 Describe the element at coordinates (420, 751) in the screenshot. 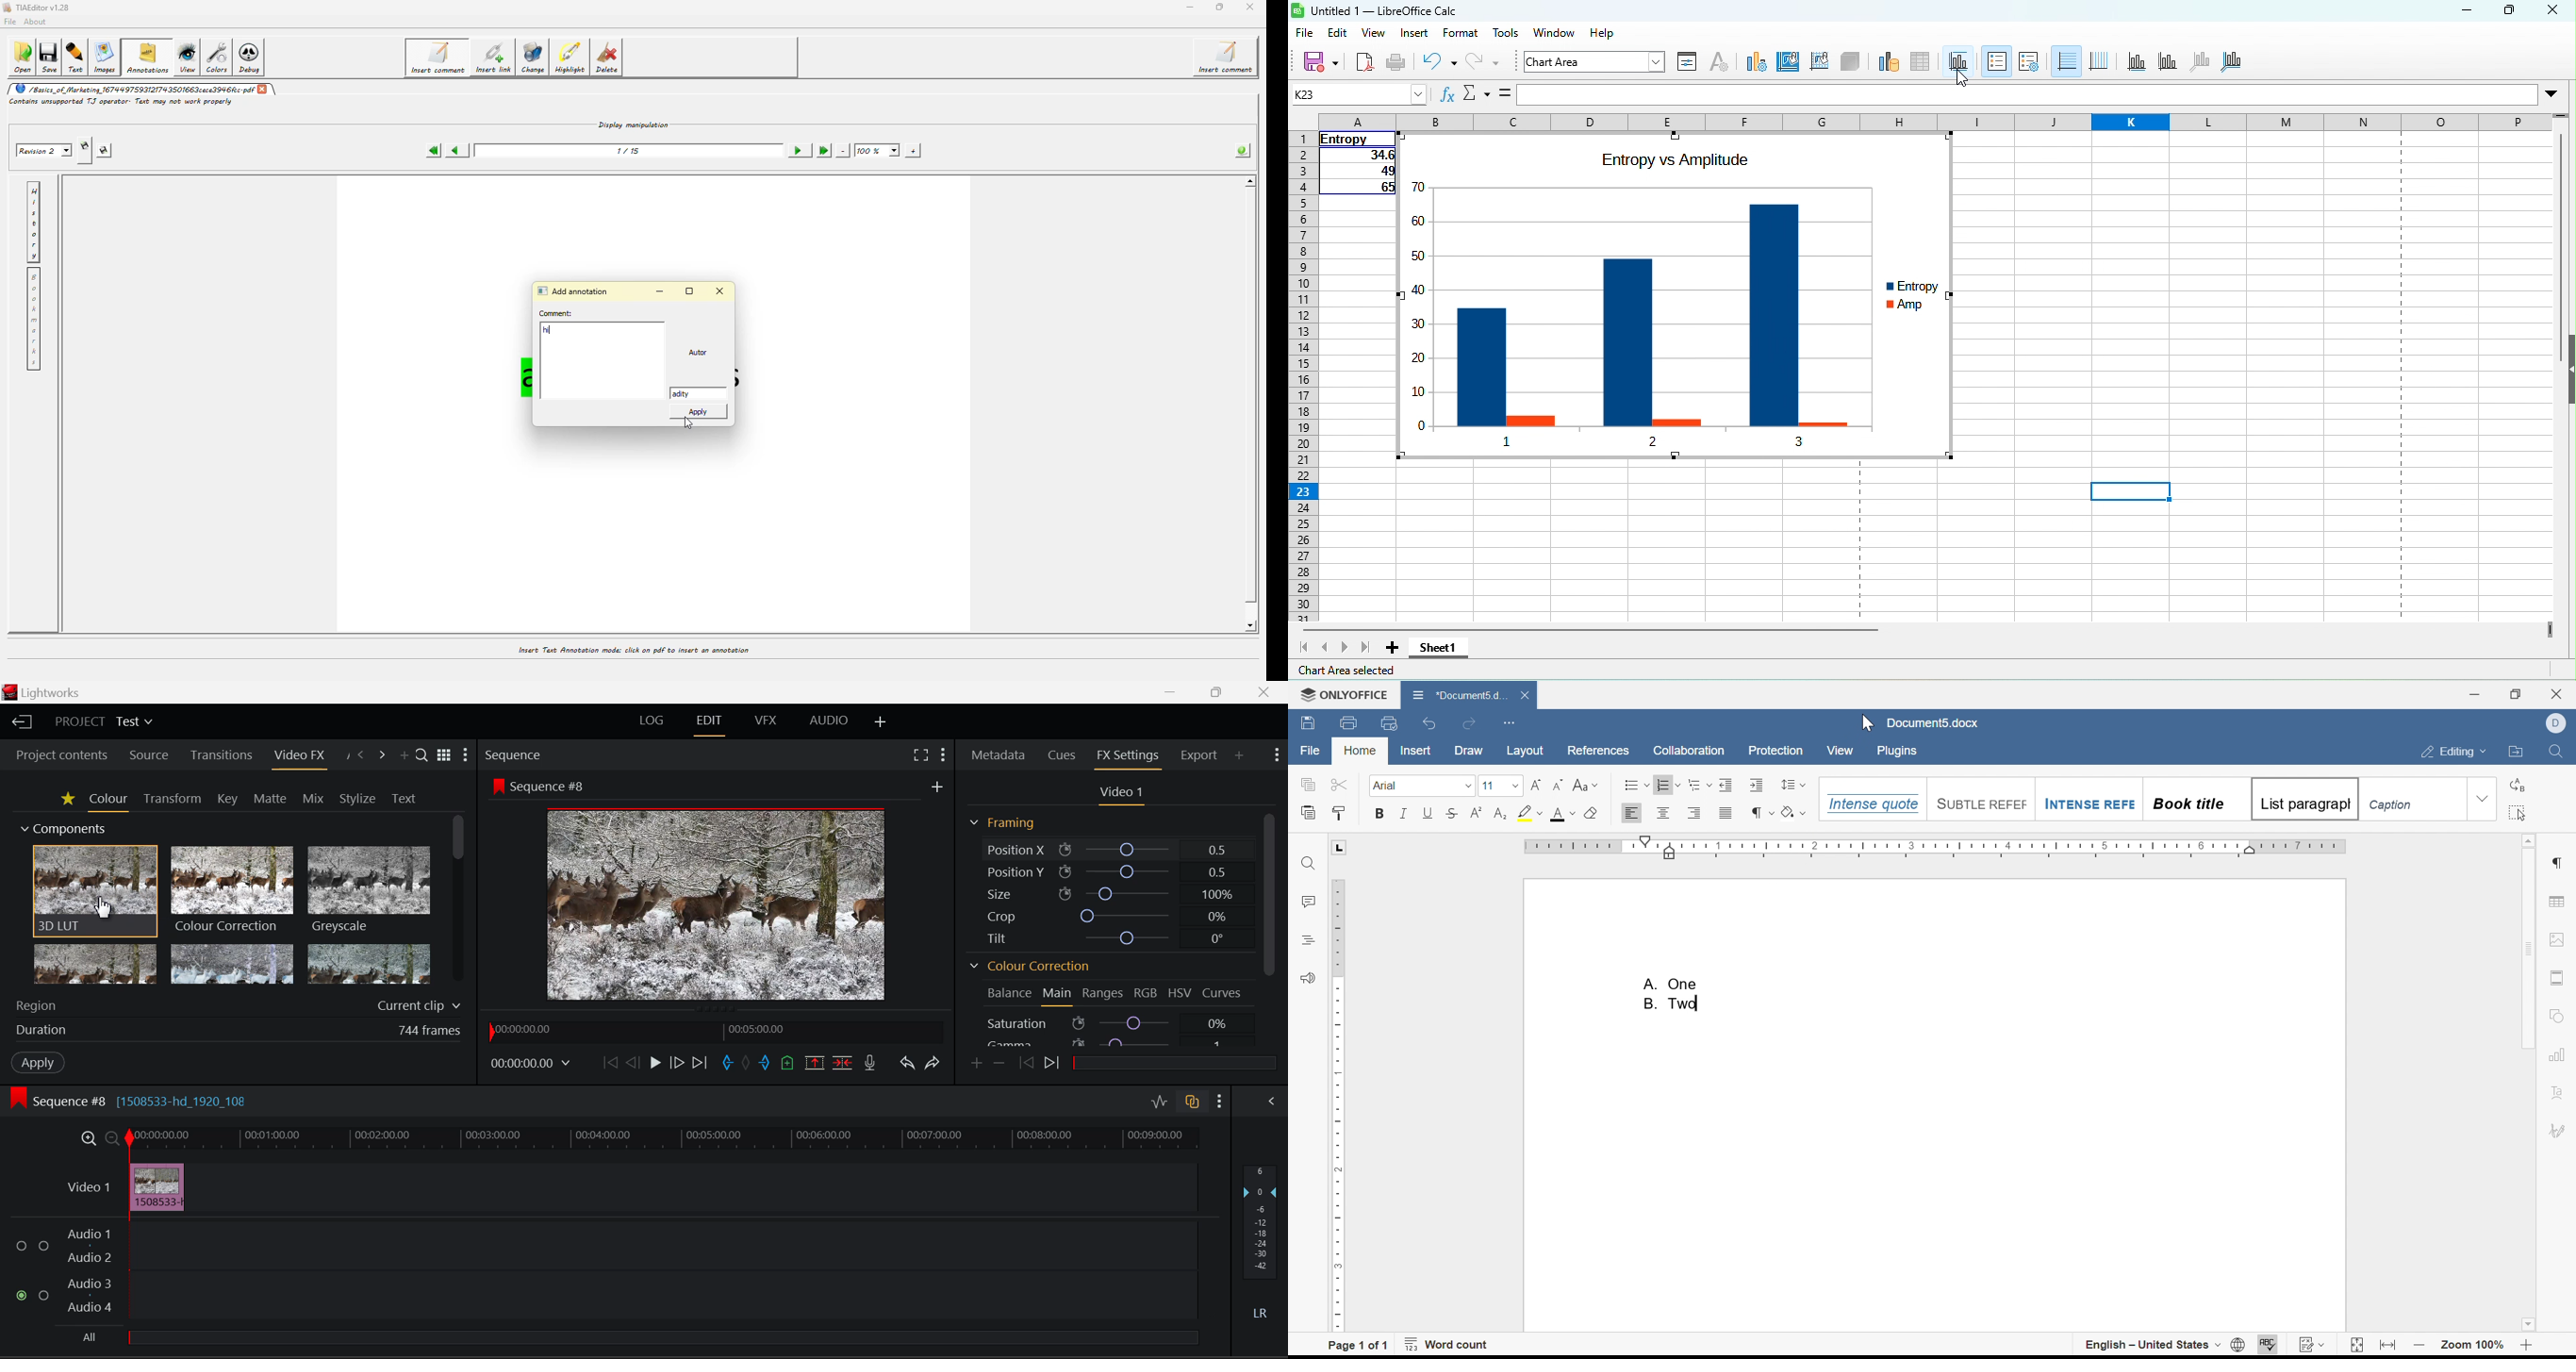

I see `Search` at that location.